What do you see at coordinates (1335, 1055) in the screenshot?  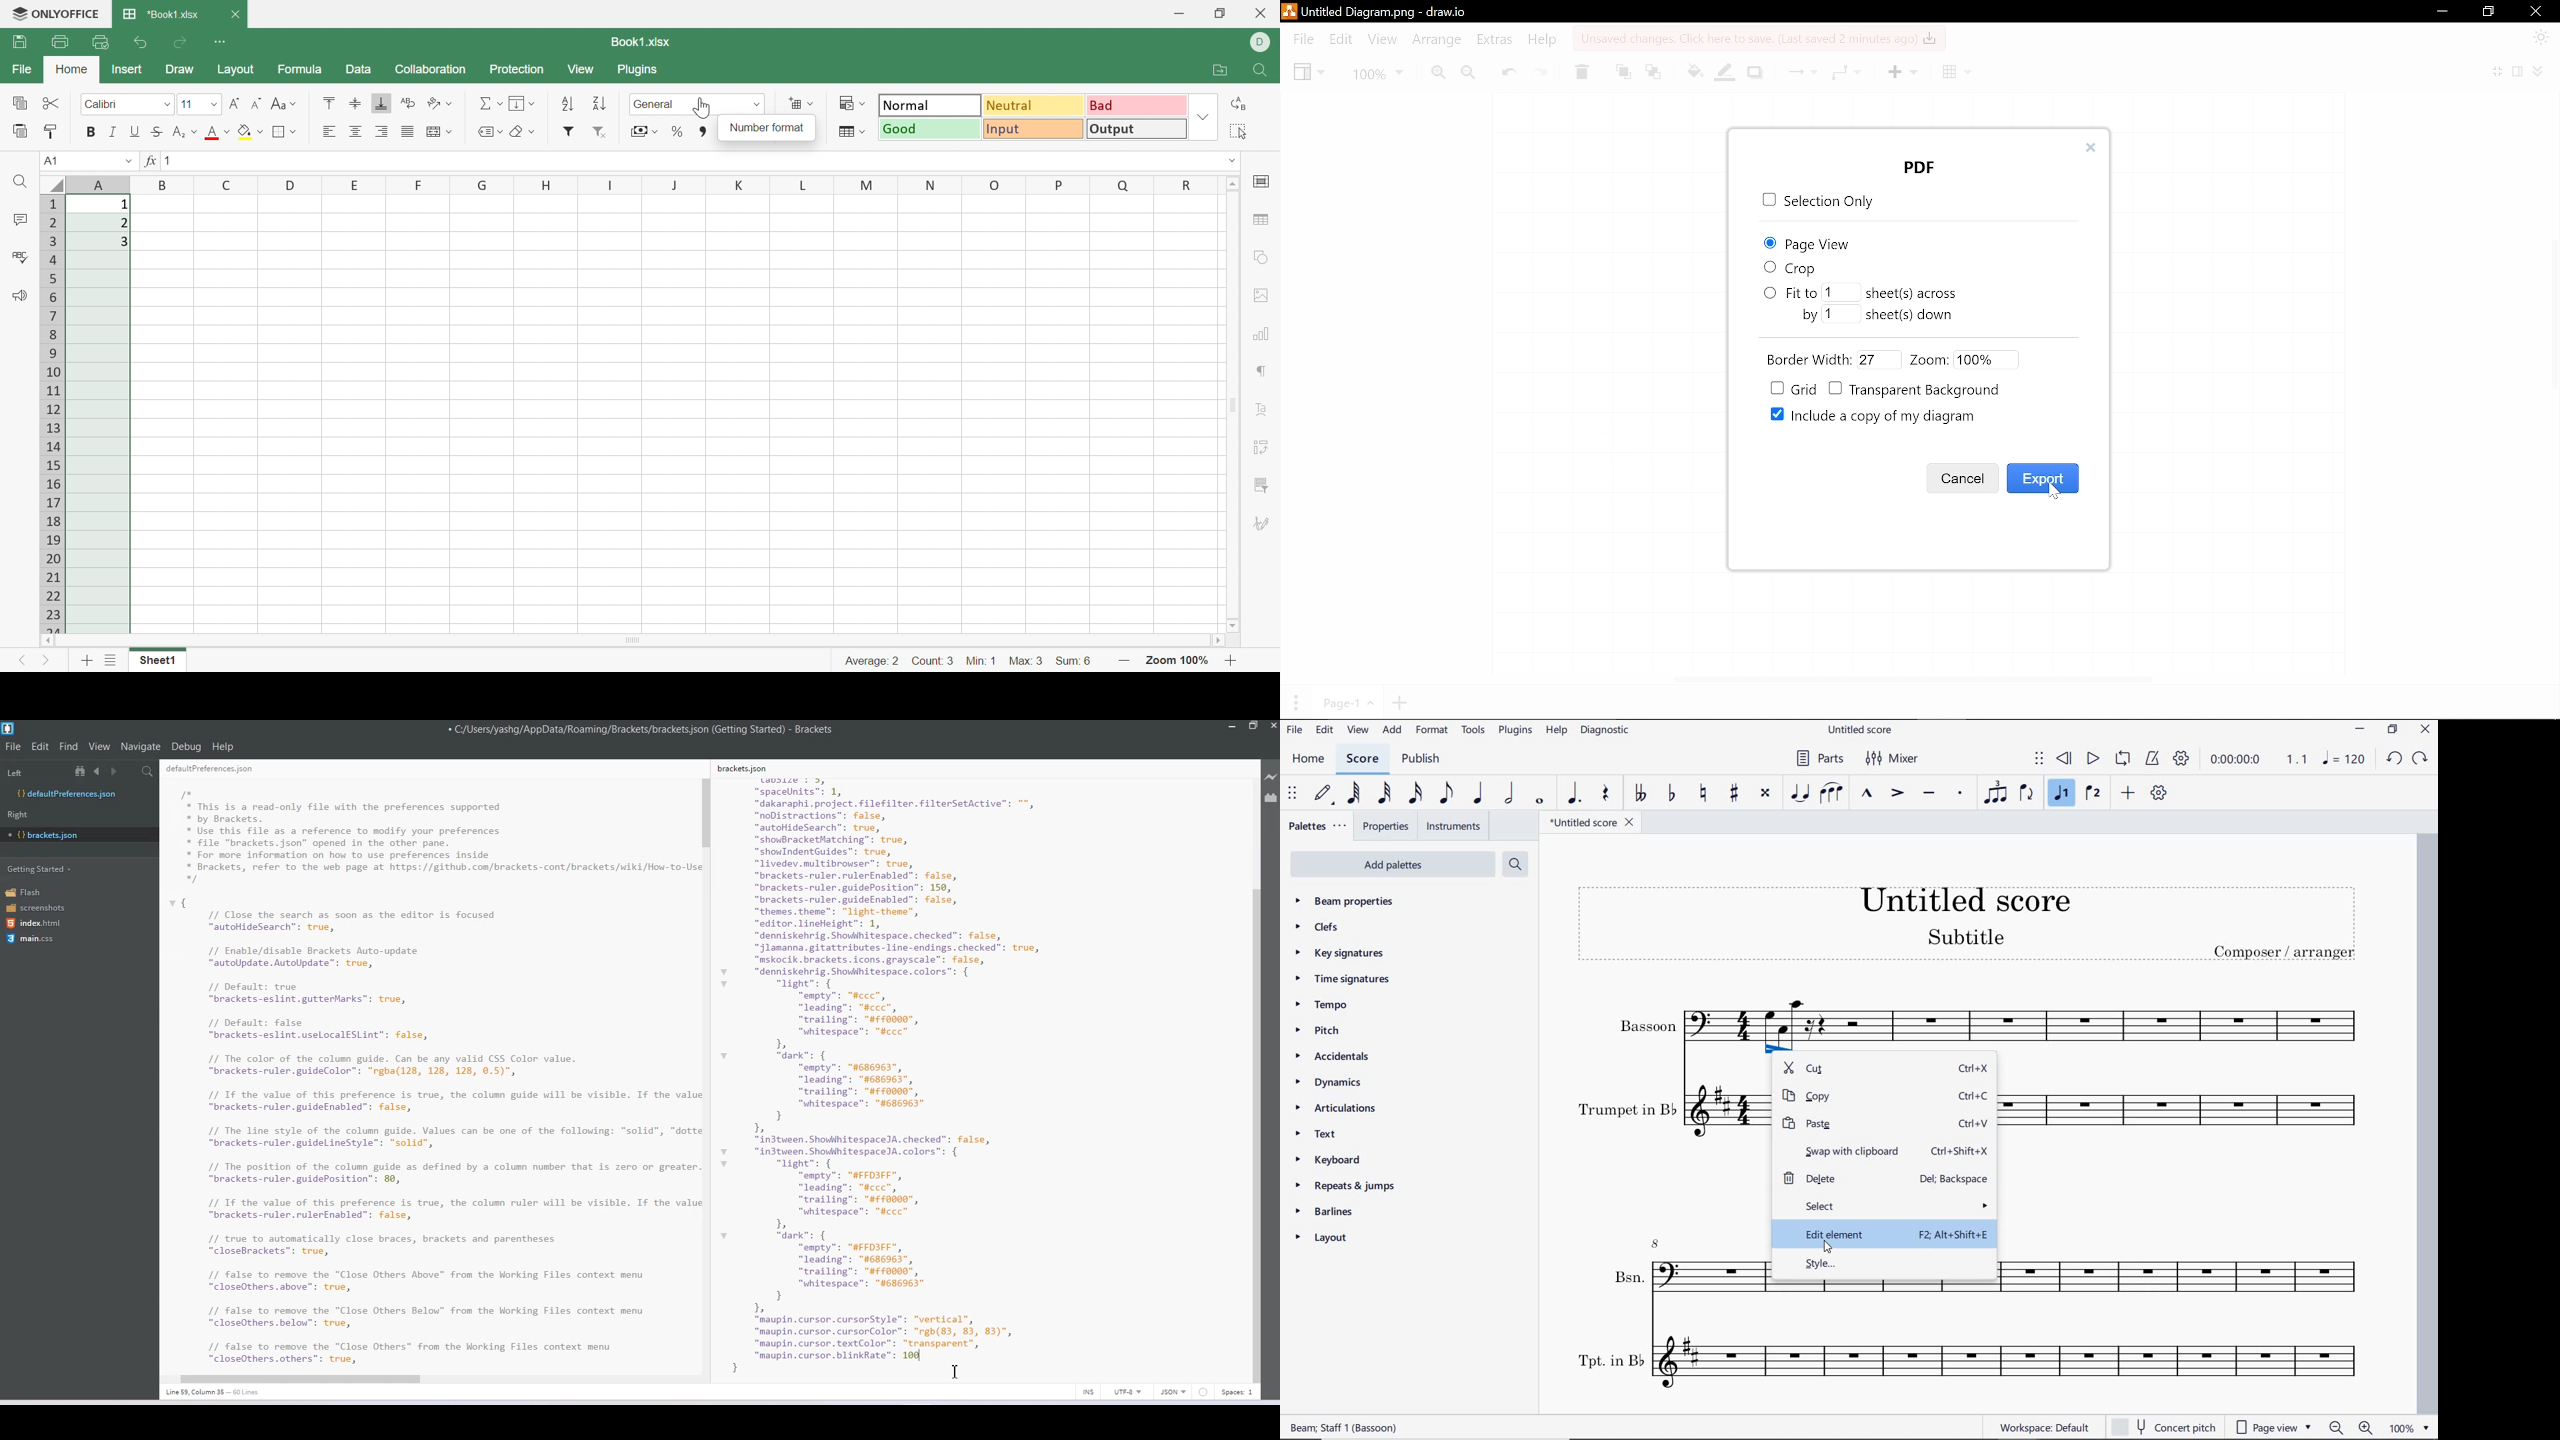 I see `accidentals` at bounding box center [1335, 1055].